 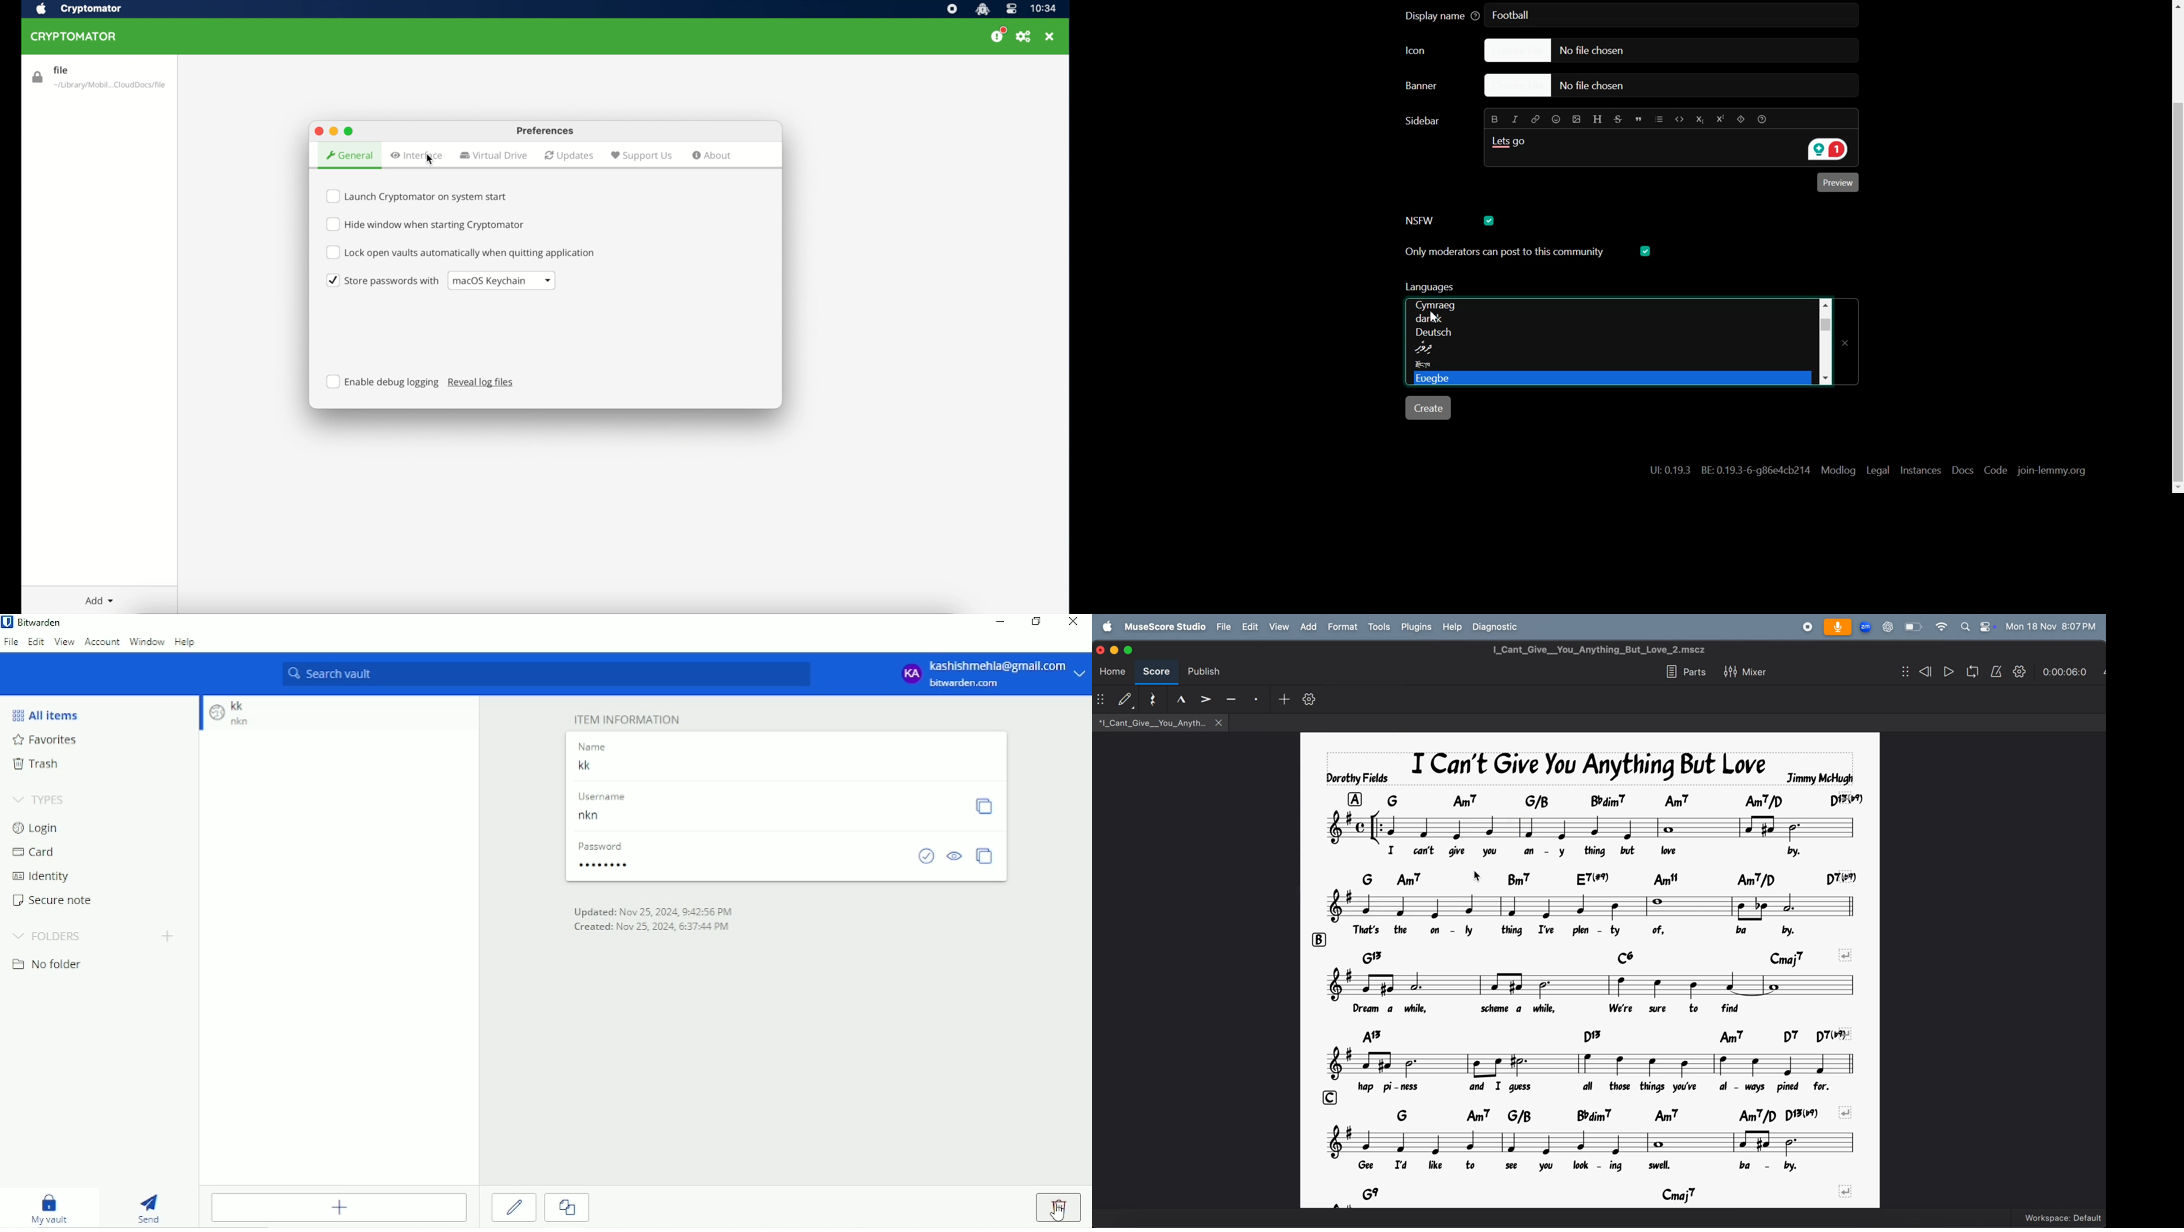 I want to click on Minimize, so click(x=999, y=622).